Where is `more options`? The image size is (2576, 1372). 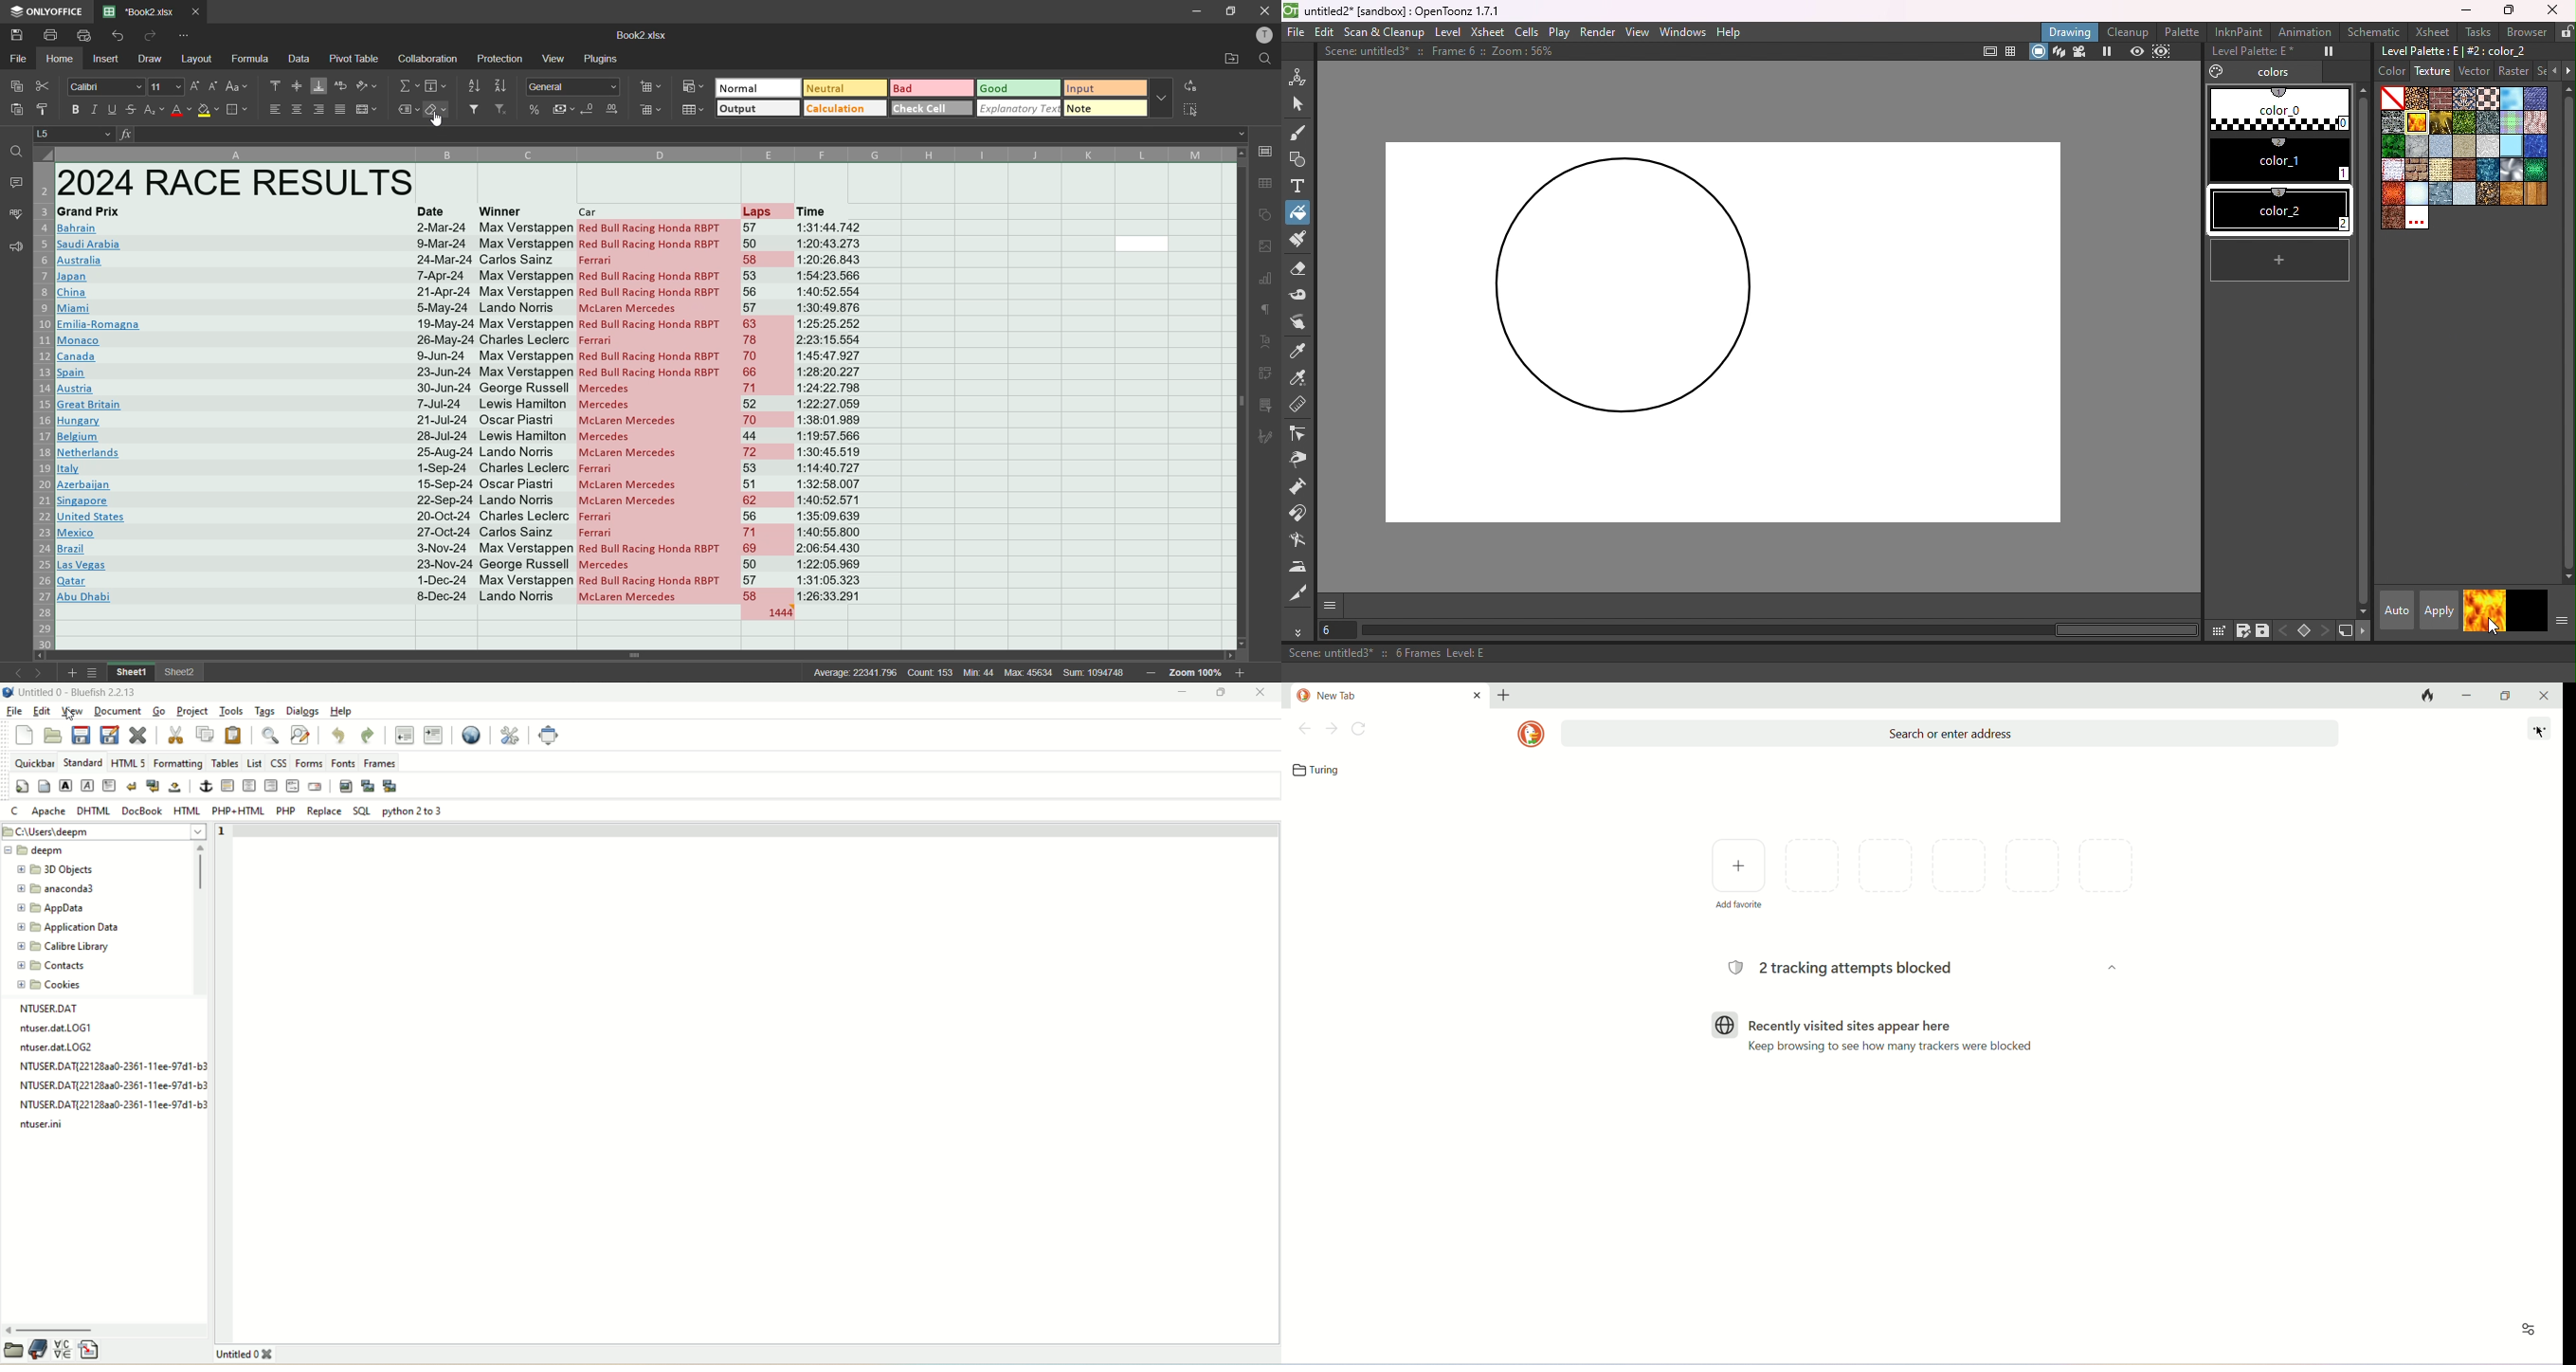
more options is located at coordinates (1162, 98).